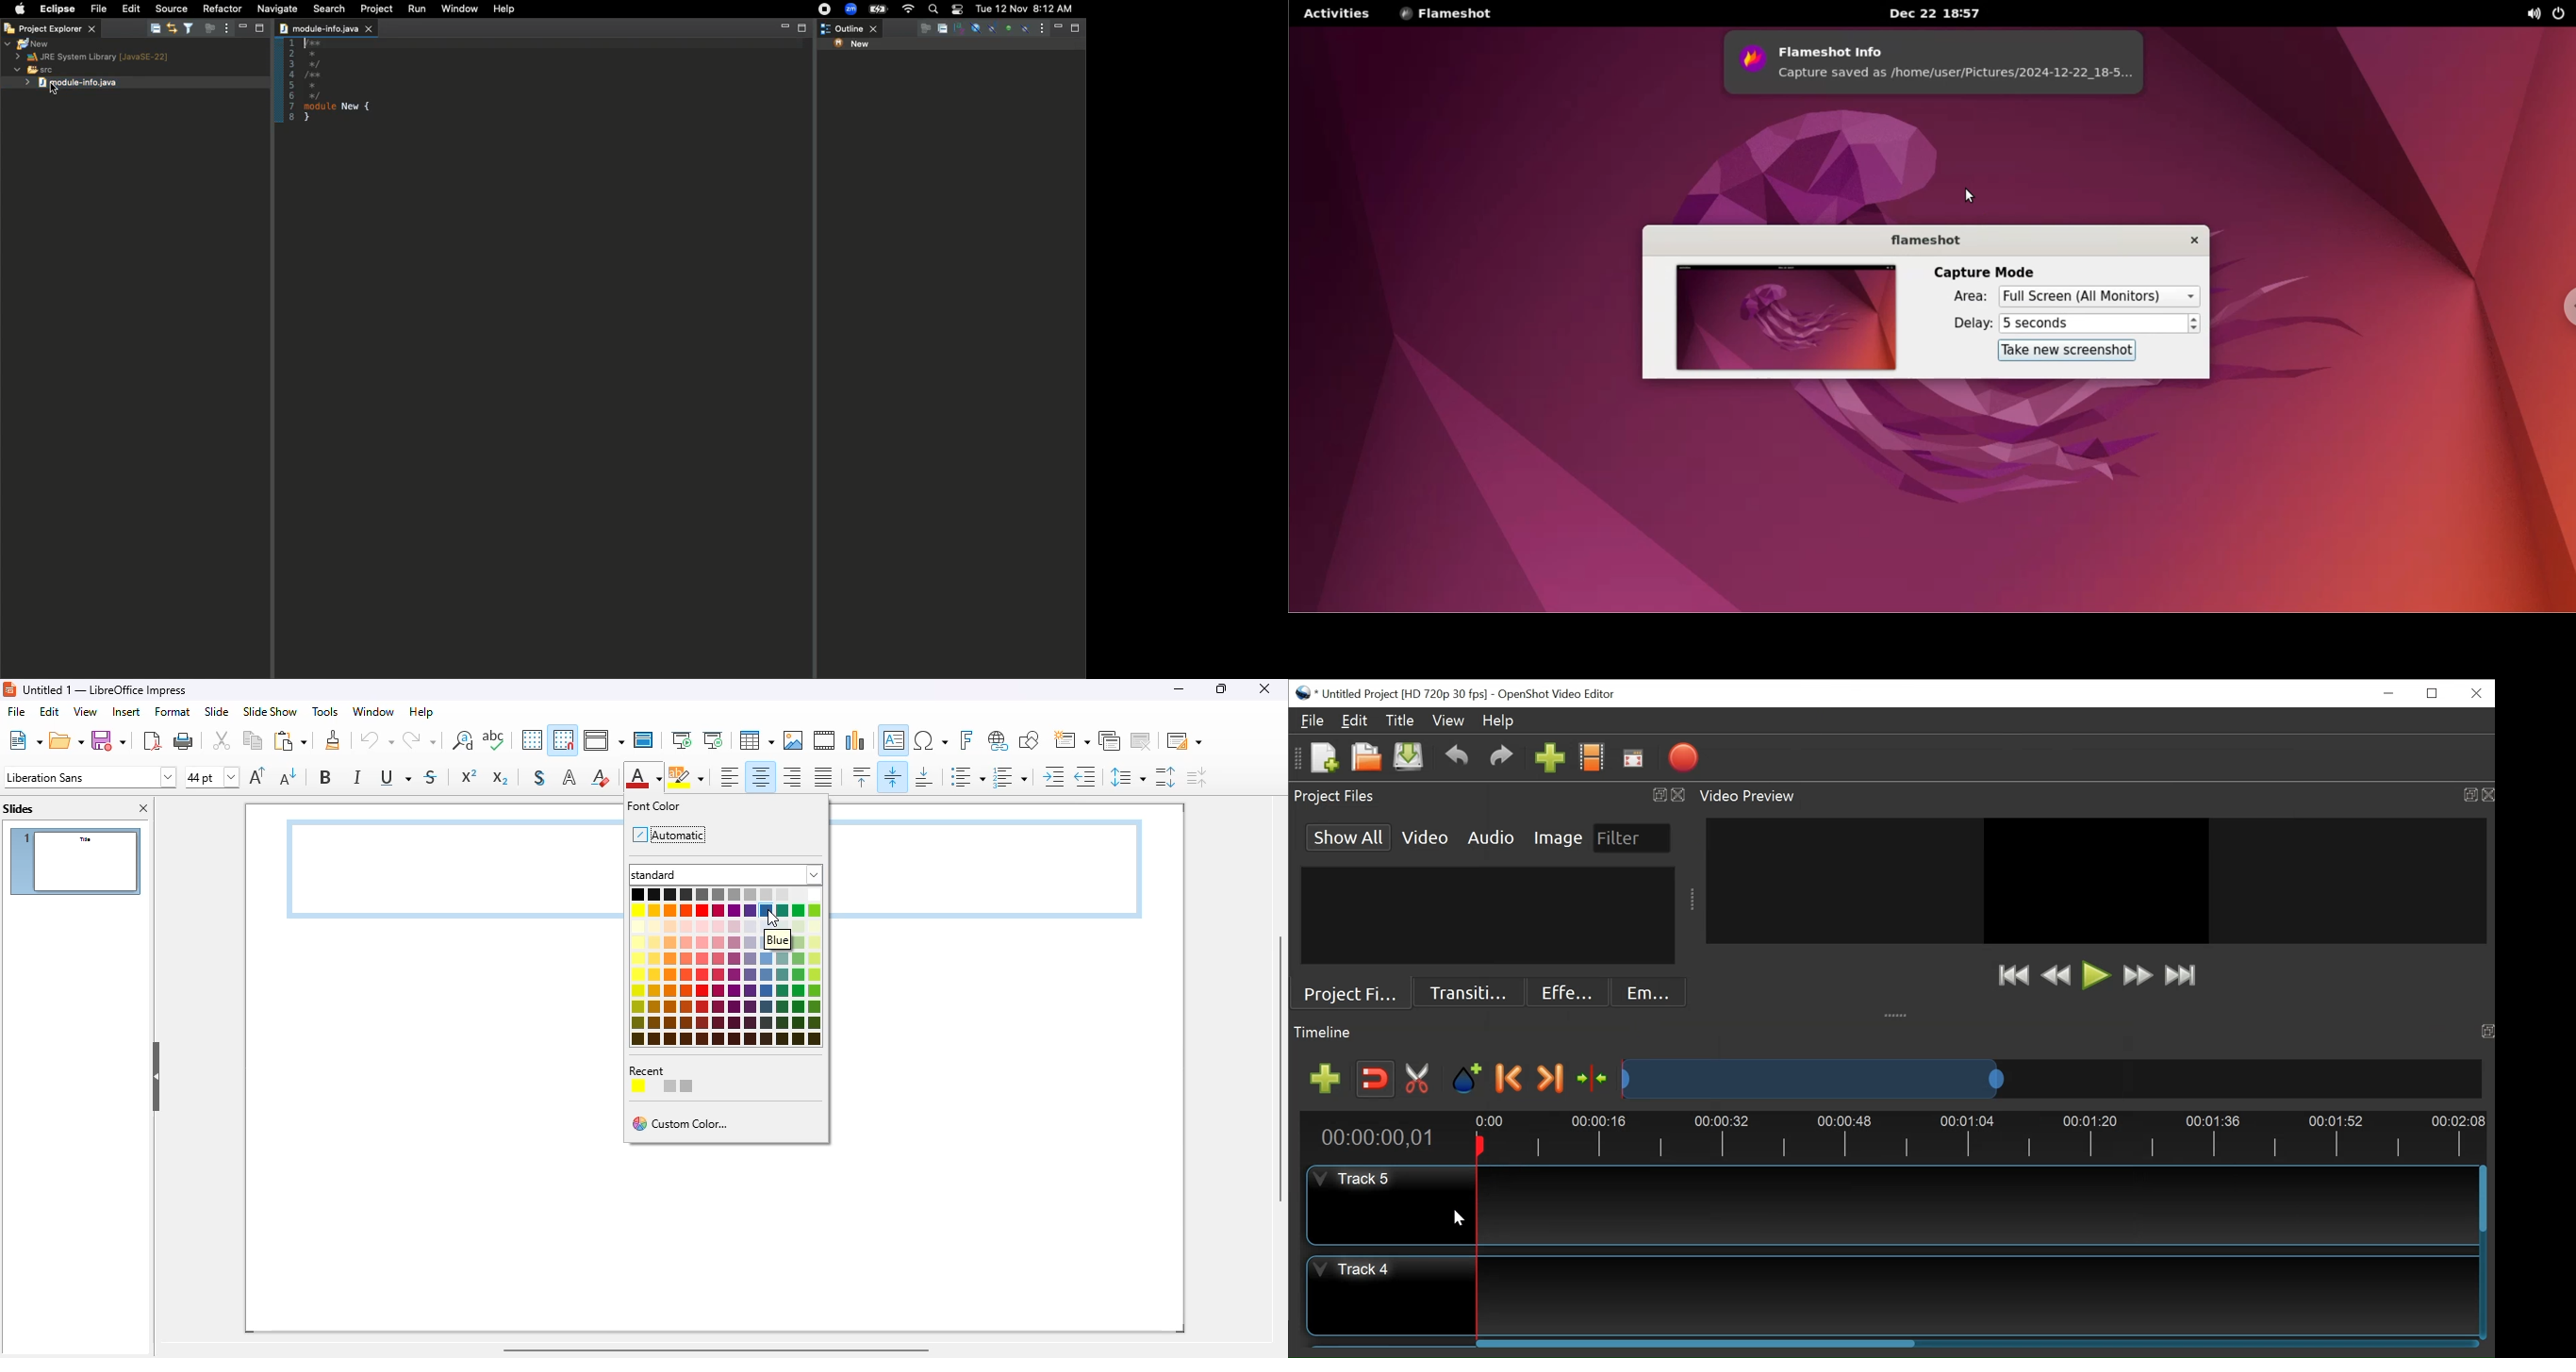  Describe the element at coordinates (1059, 27) in the screenshot. I see `Minimize` at that location.